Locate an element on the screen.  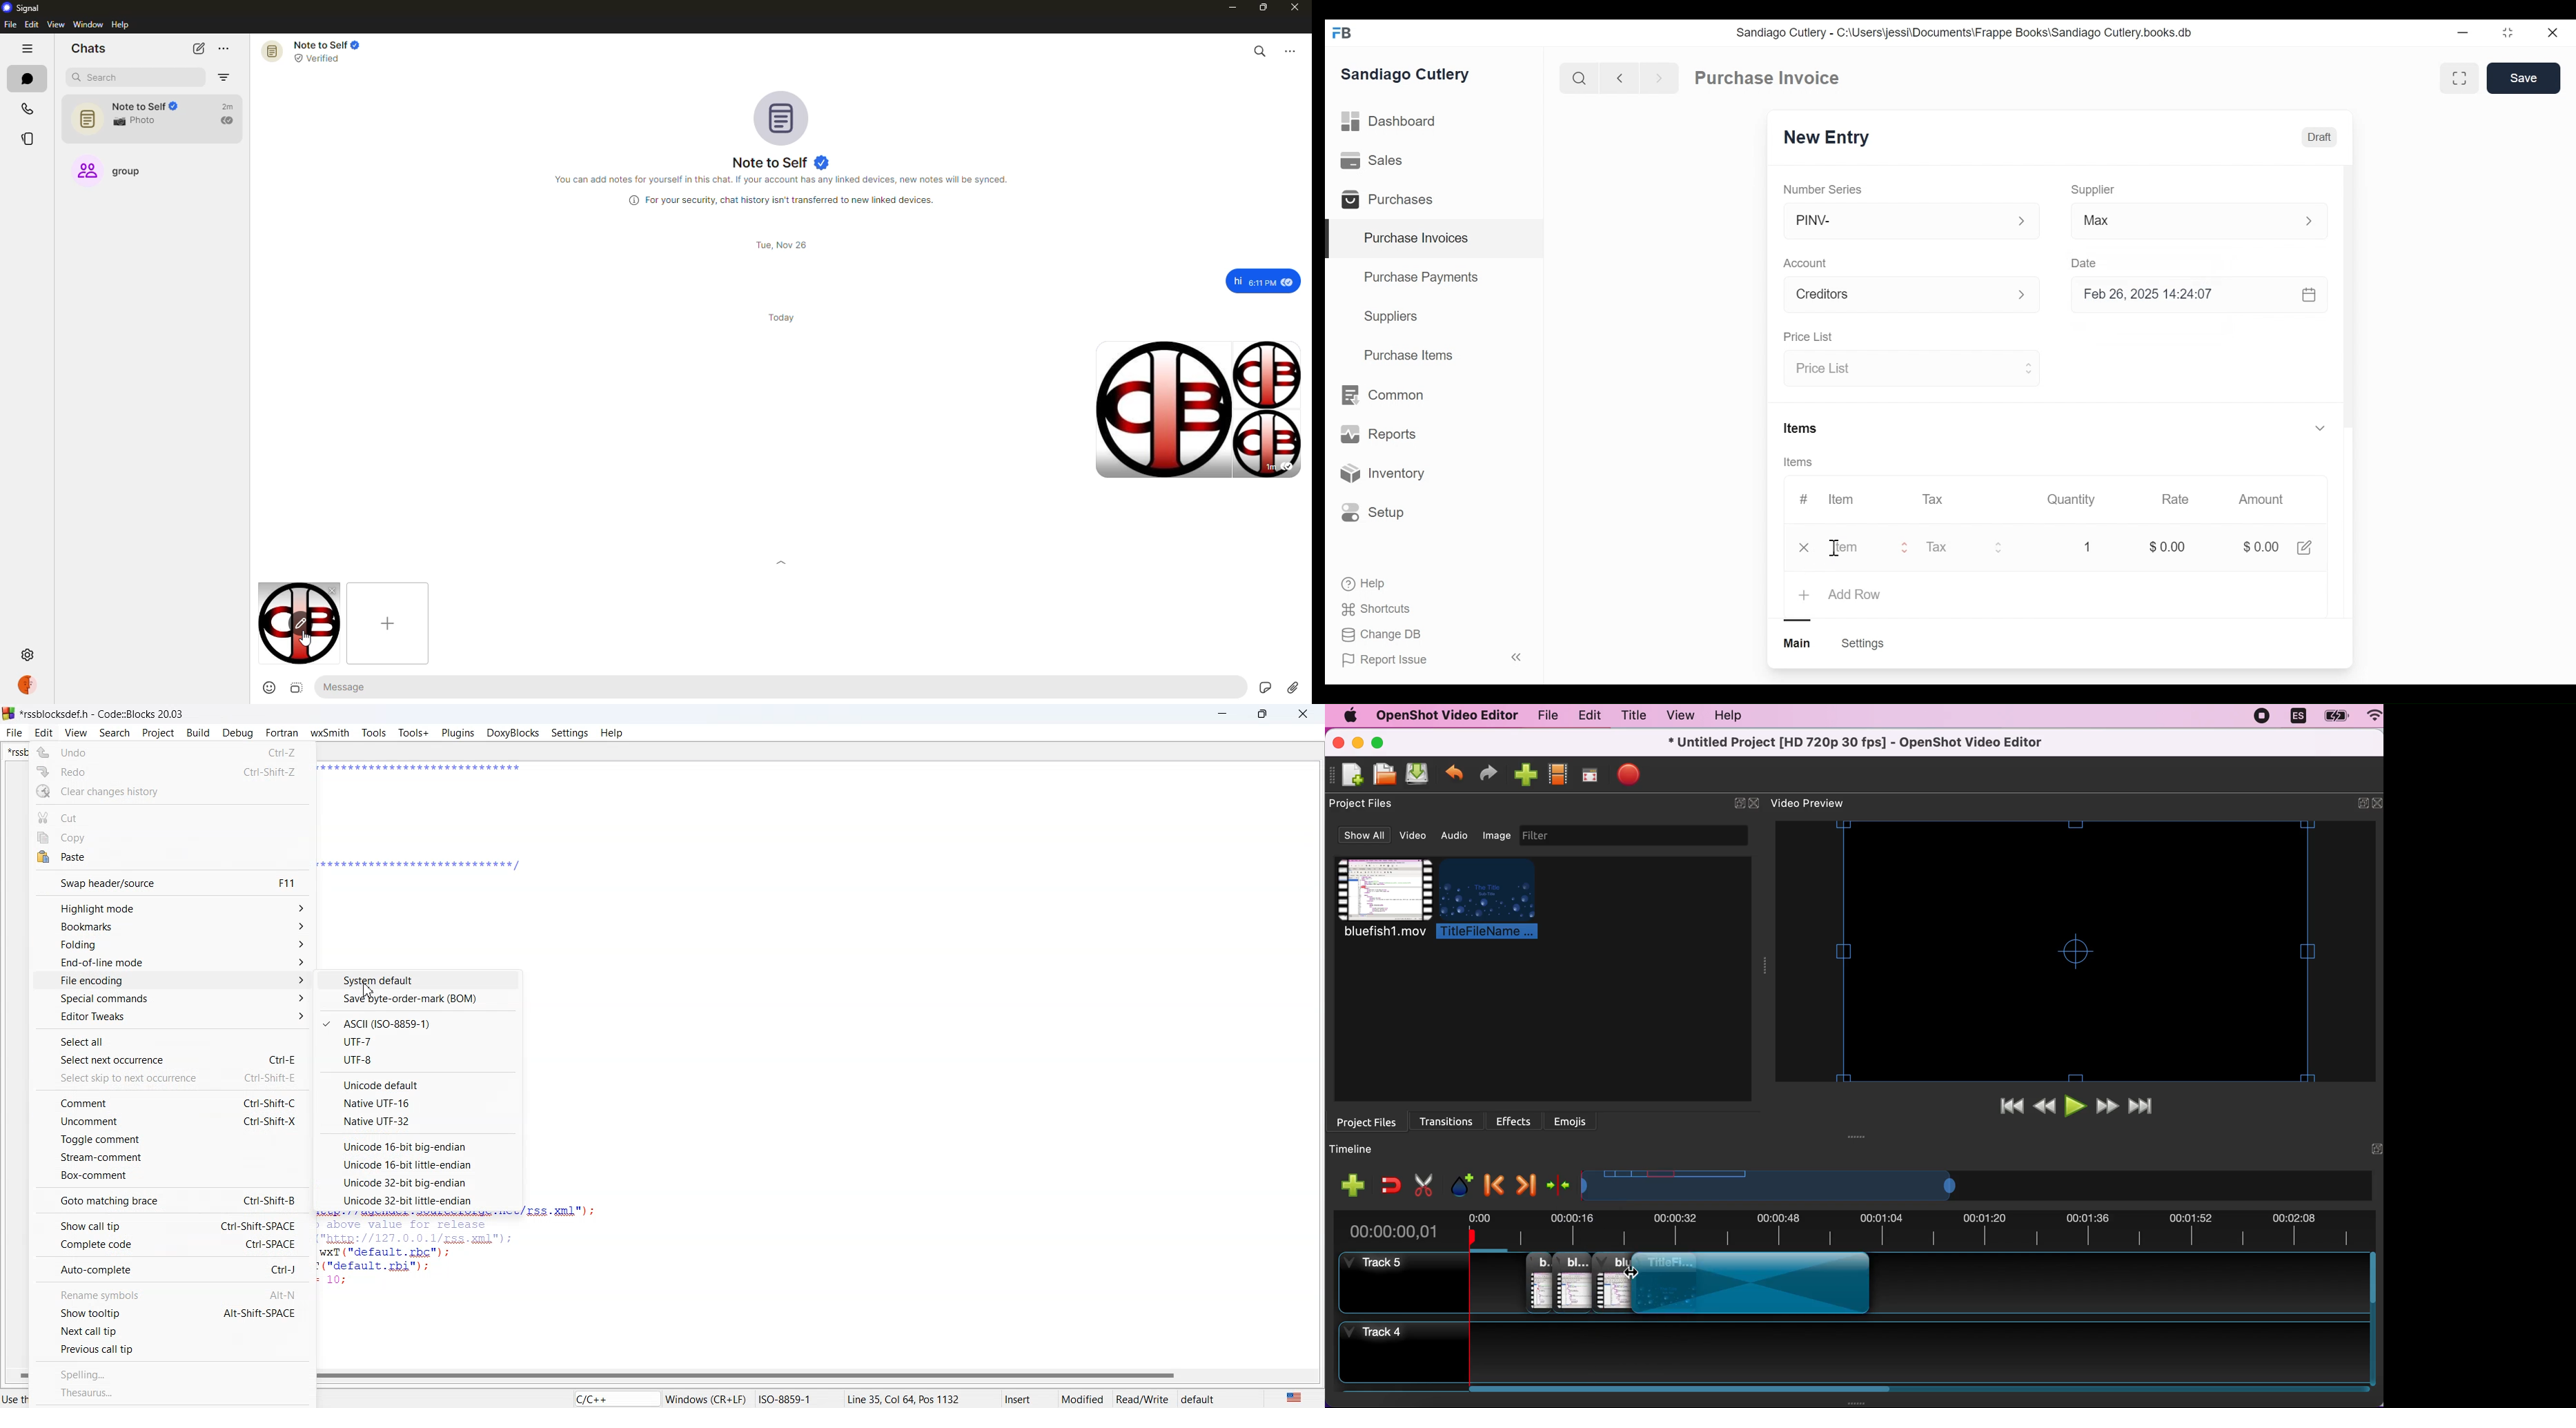
Item is located at coordinates (1840, 499).